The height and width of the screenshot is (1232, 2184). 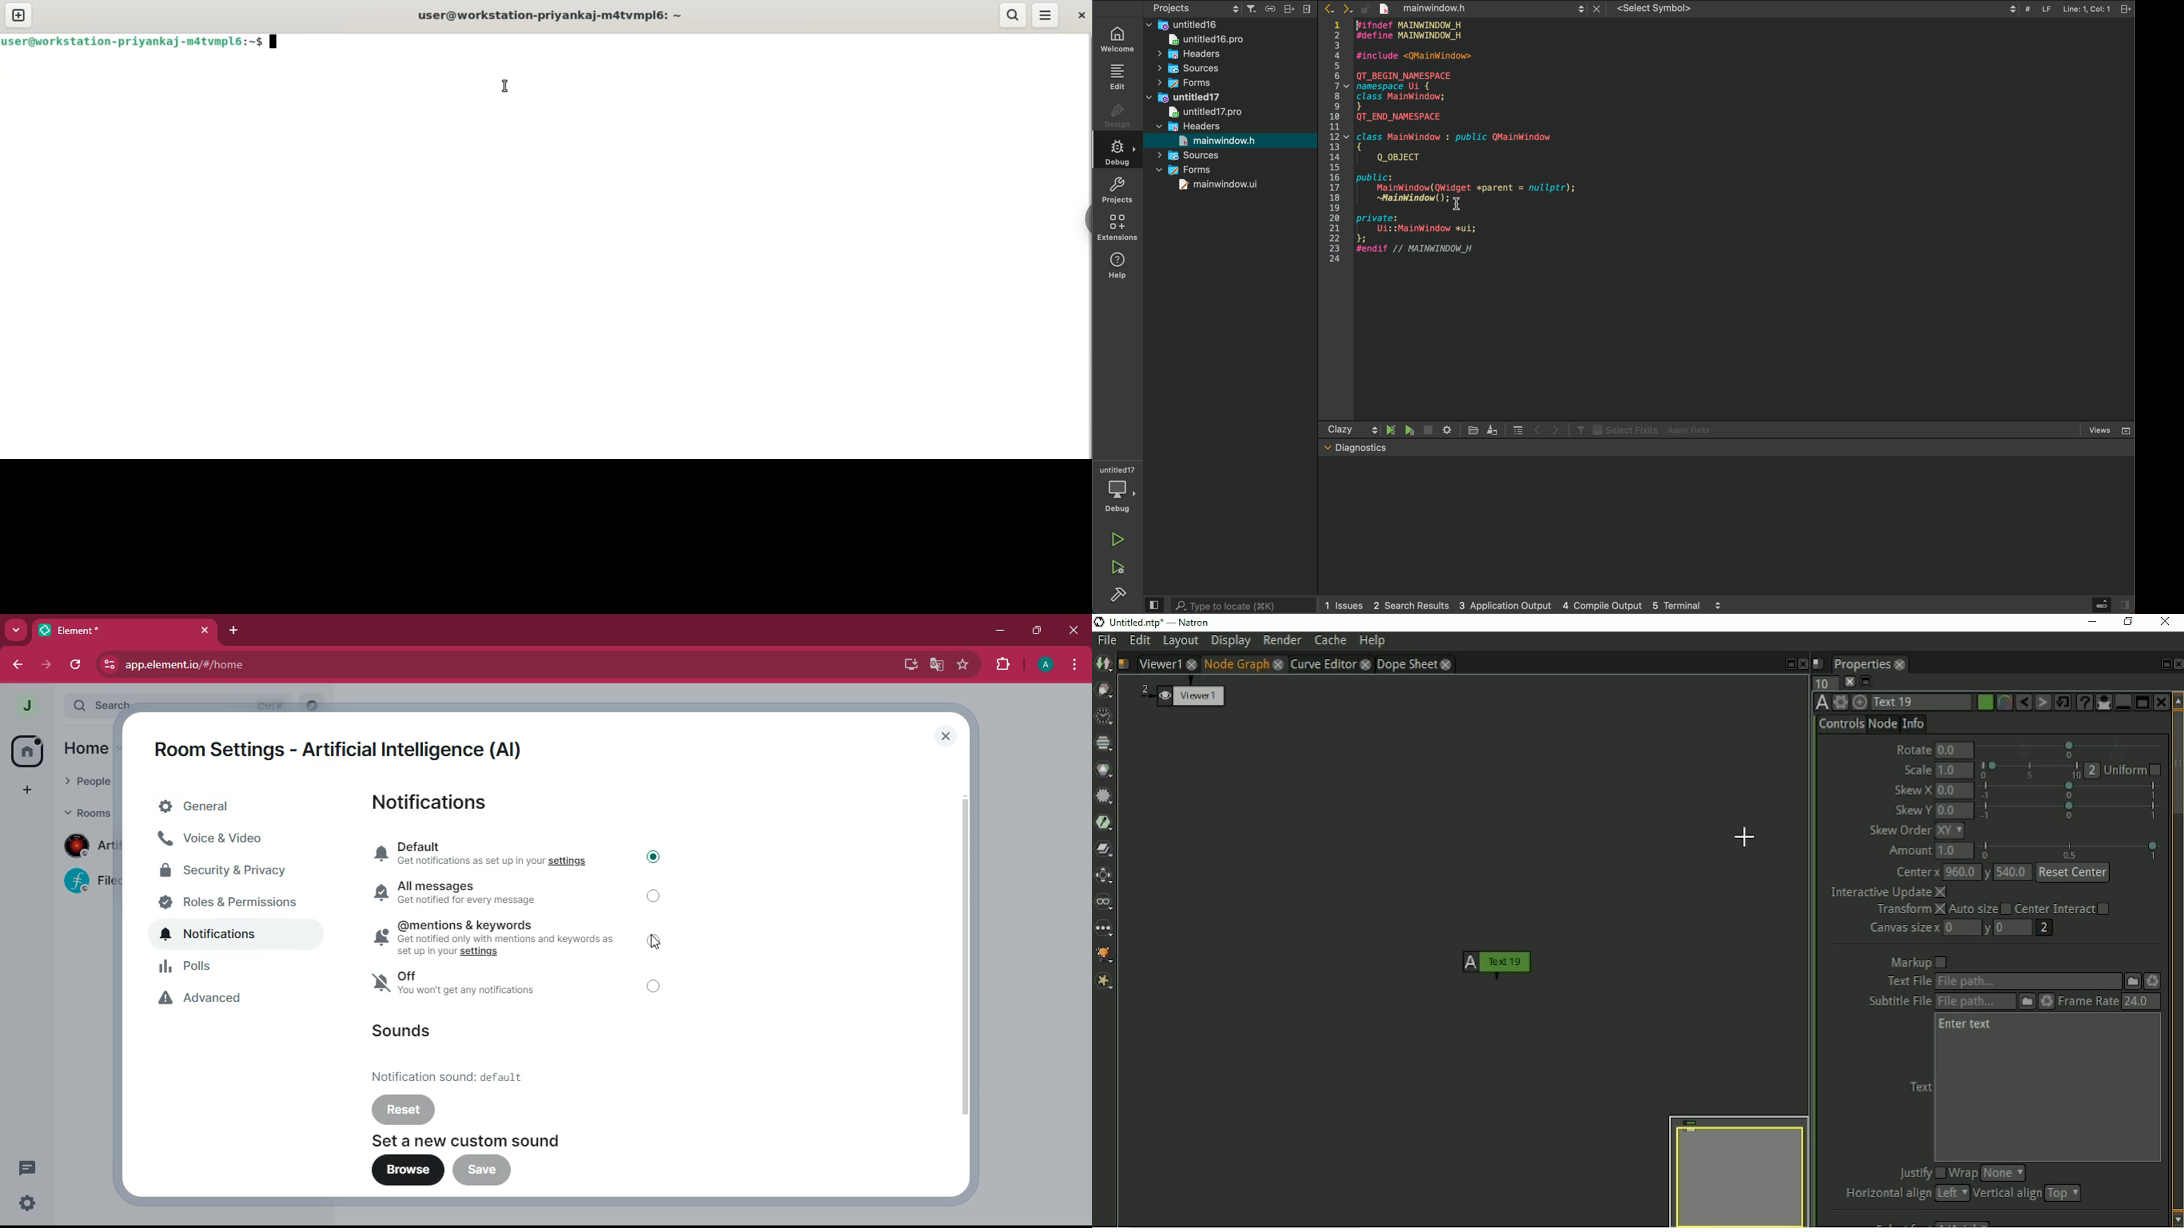 I want to click on set a new custom sound, so click(x=484, y=1141).